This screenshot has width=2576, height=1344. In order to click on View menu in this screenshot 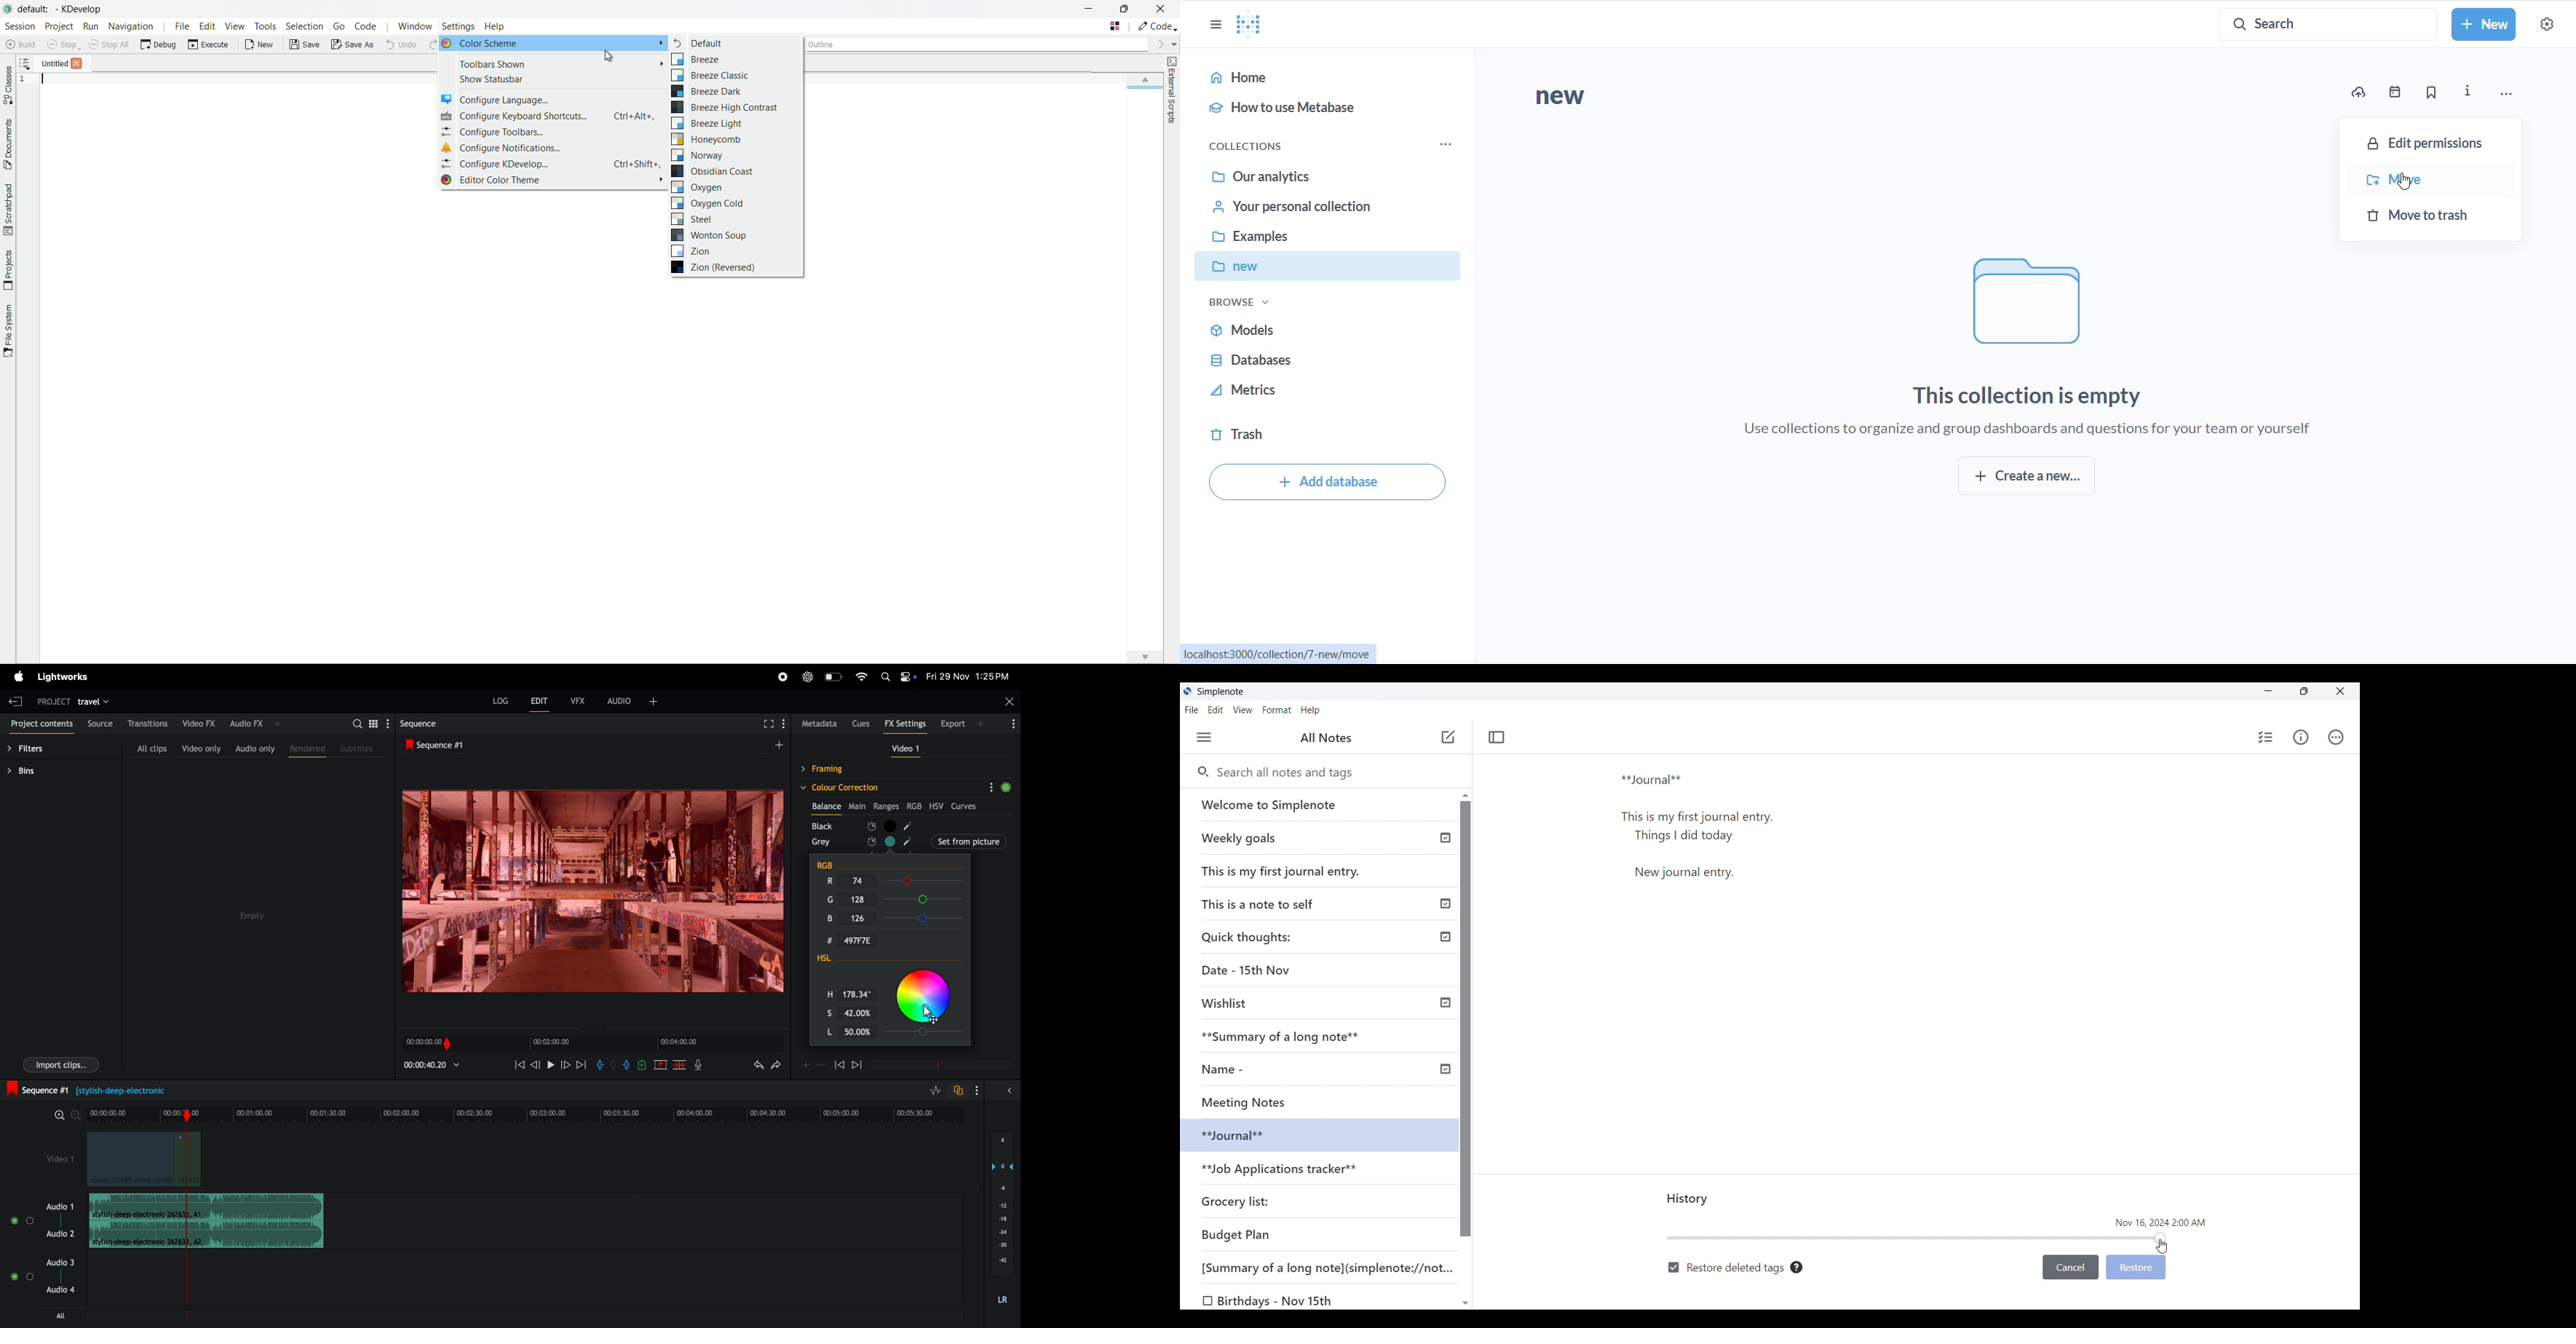, I will do `click(1243, 710)`.